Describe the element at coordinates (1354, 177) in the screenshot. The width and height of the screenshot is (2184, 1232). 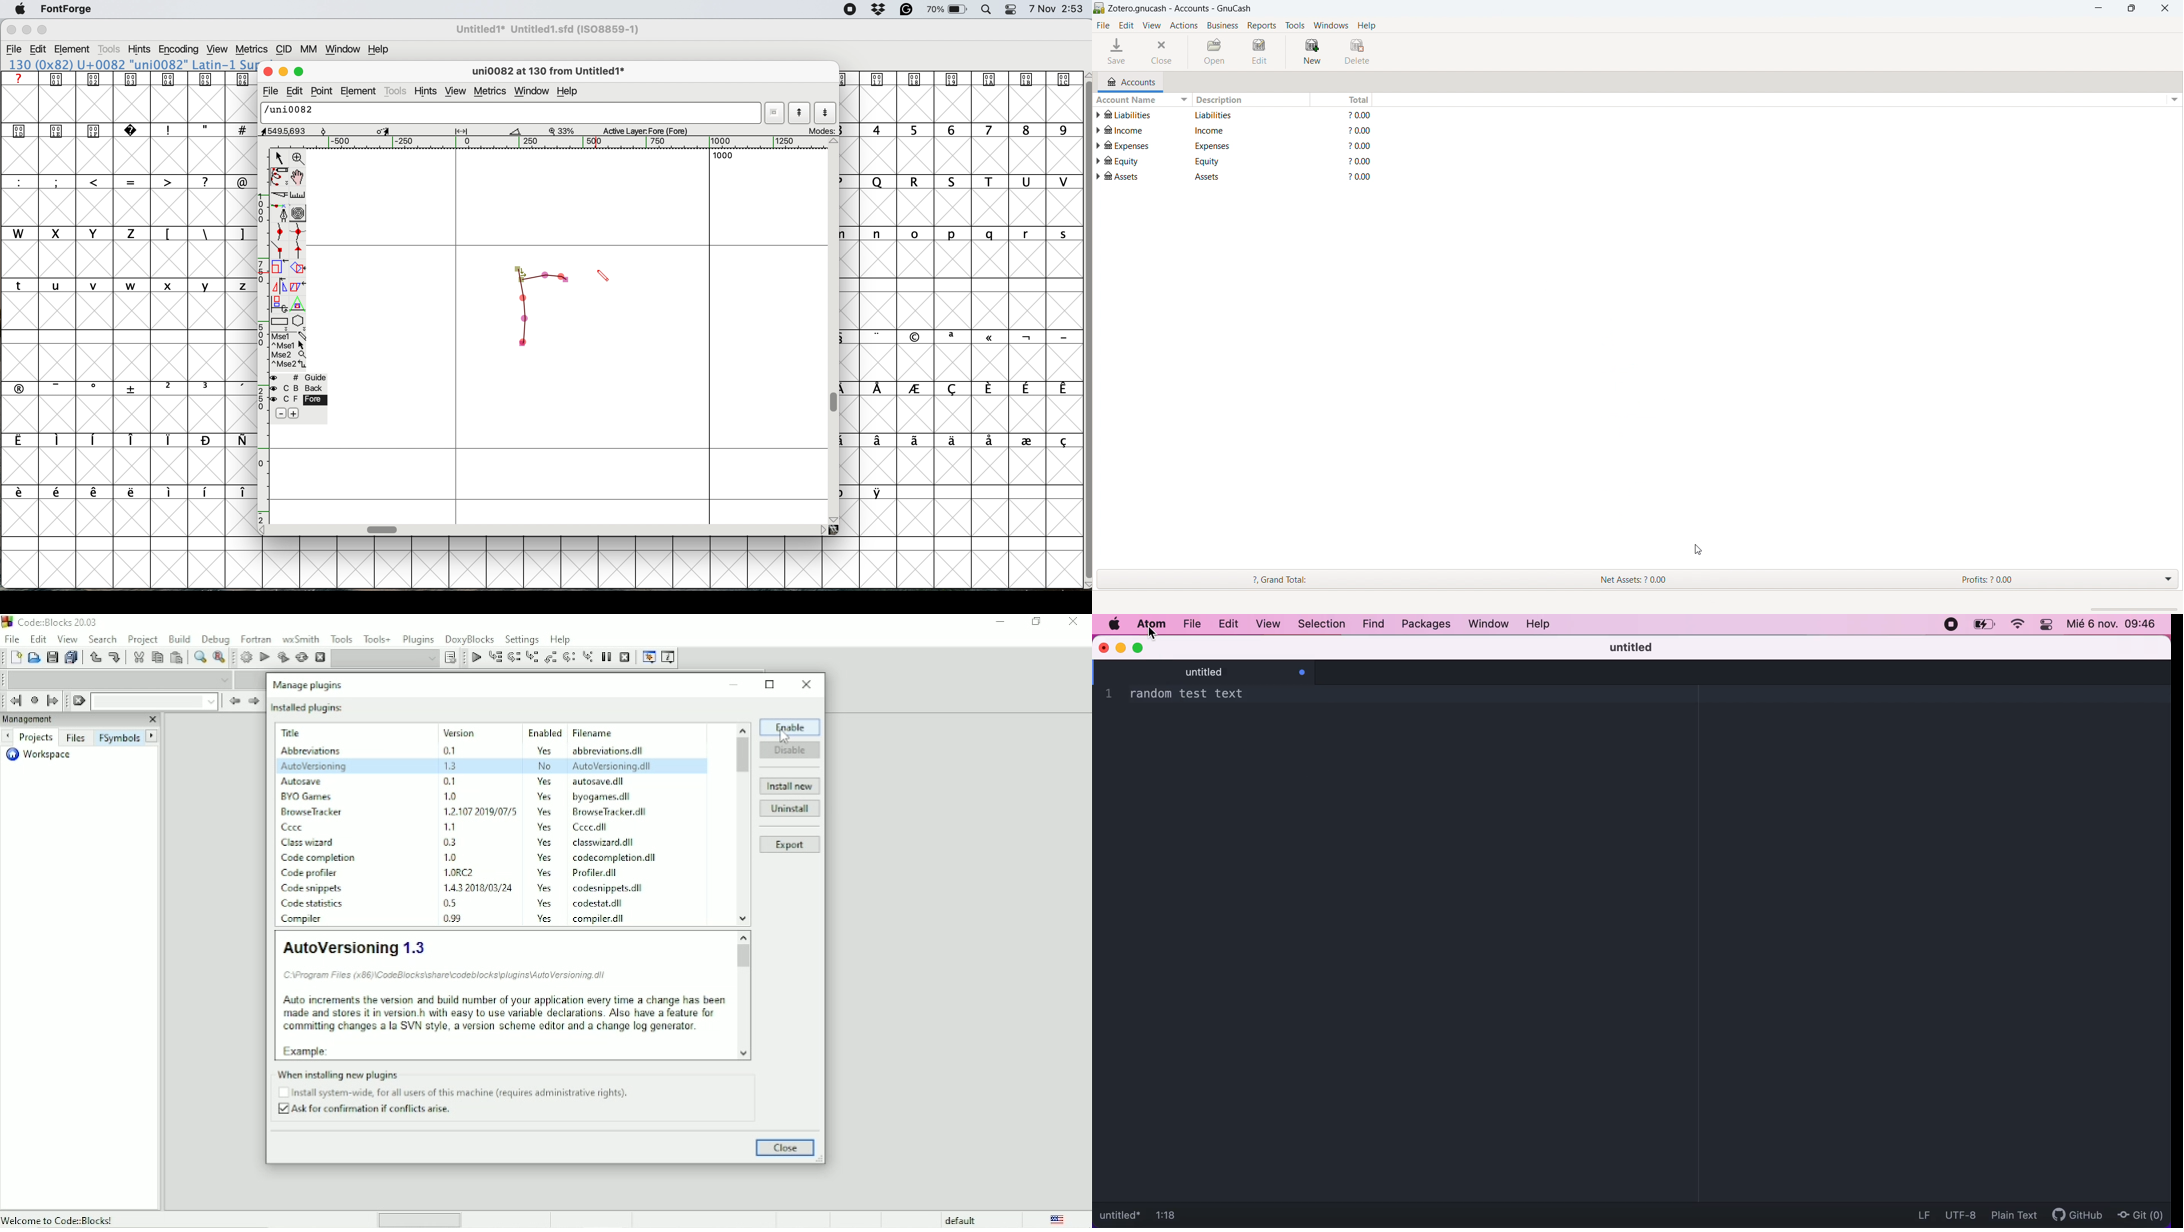
I see `total` at that location.